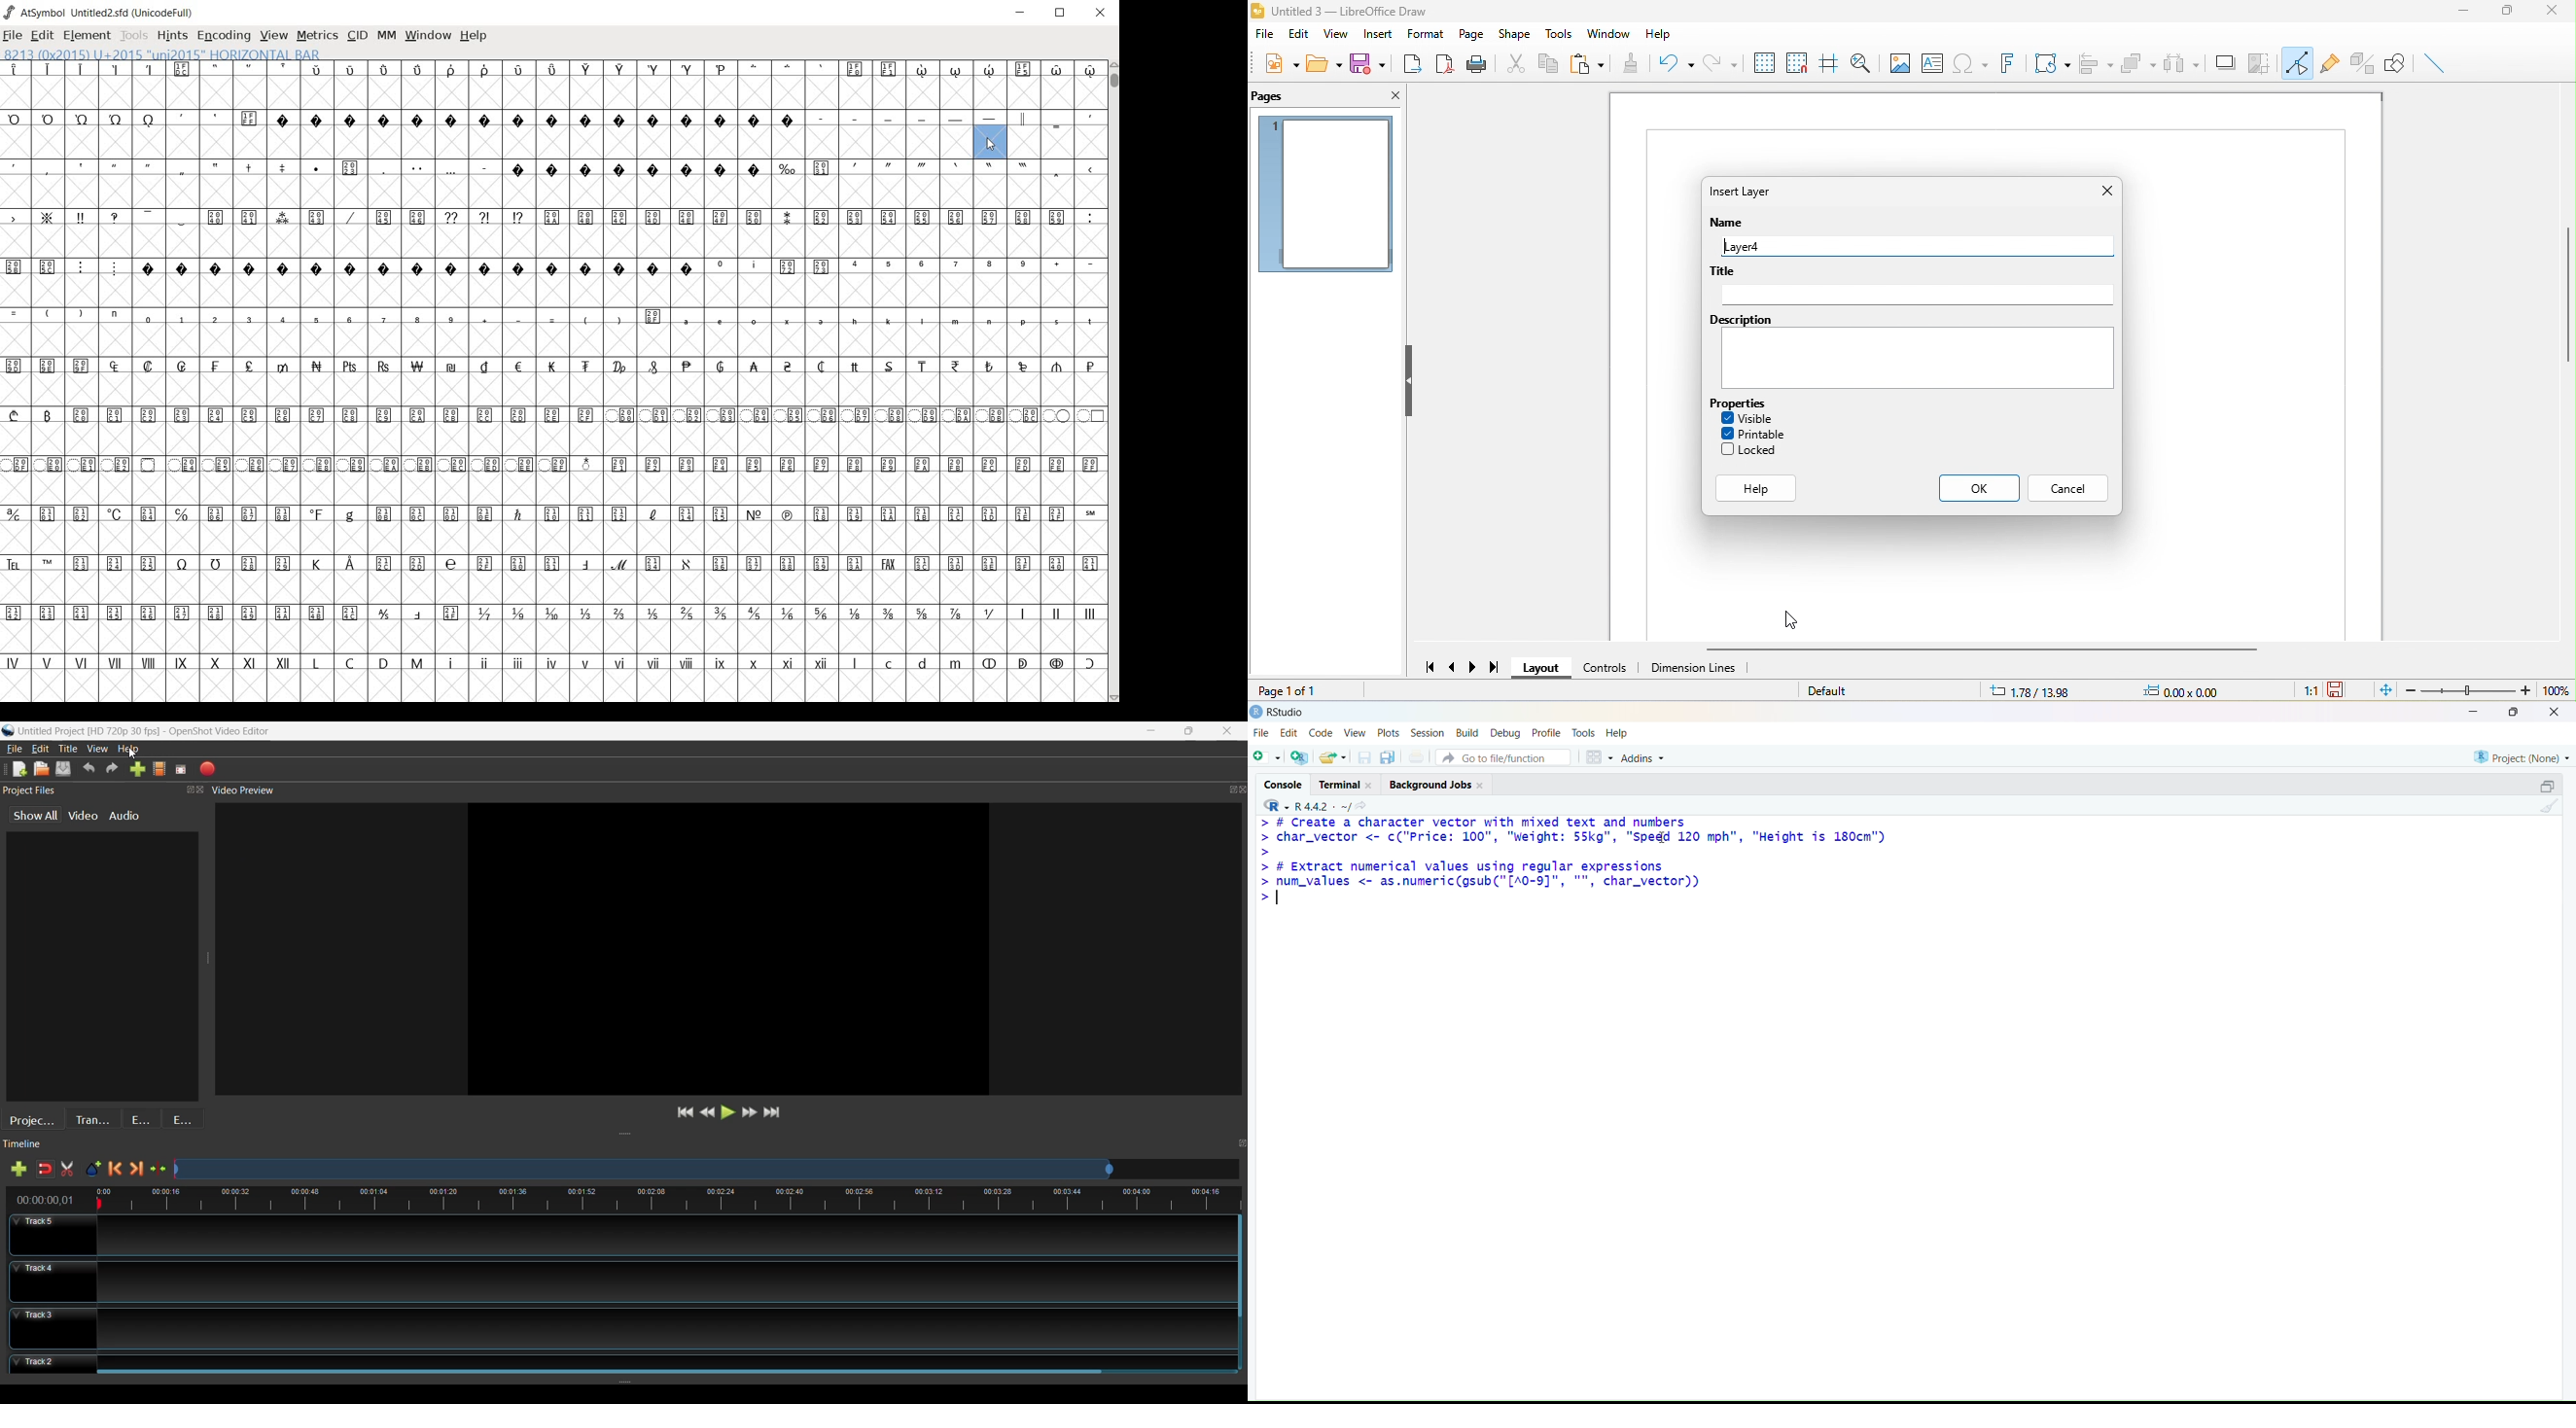  I want to click on layout, so click(1541, 669).